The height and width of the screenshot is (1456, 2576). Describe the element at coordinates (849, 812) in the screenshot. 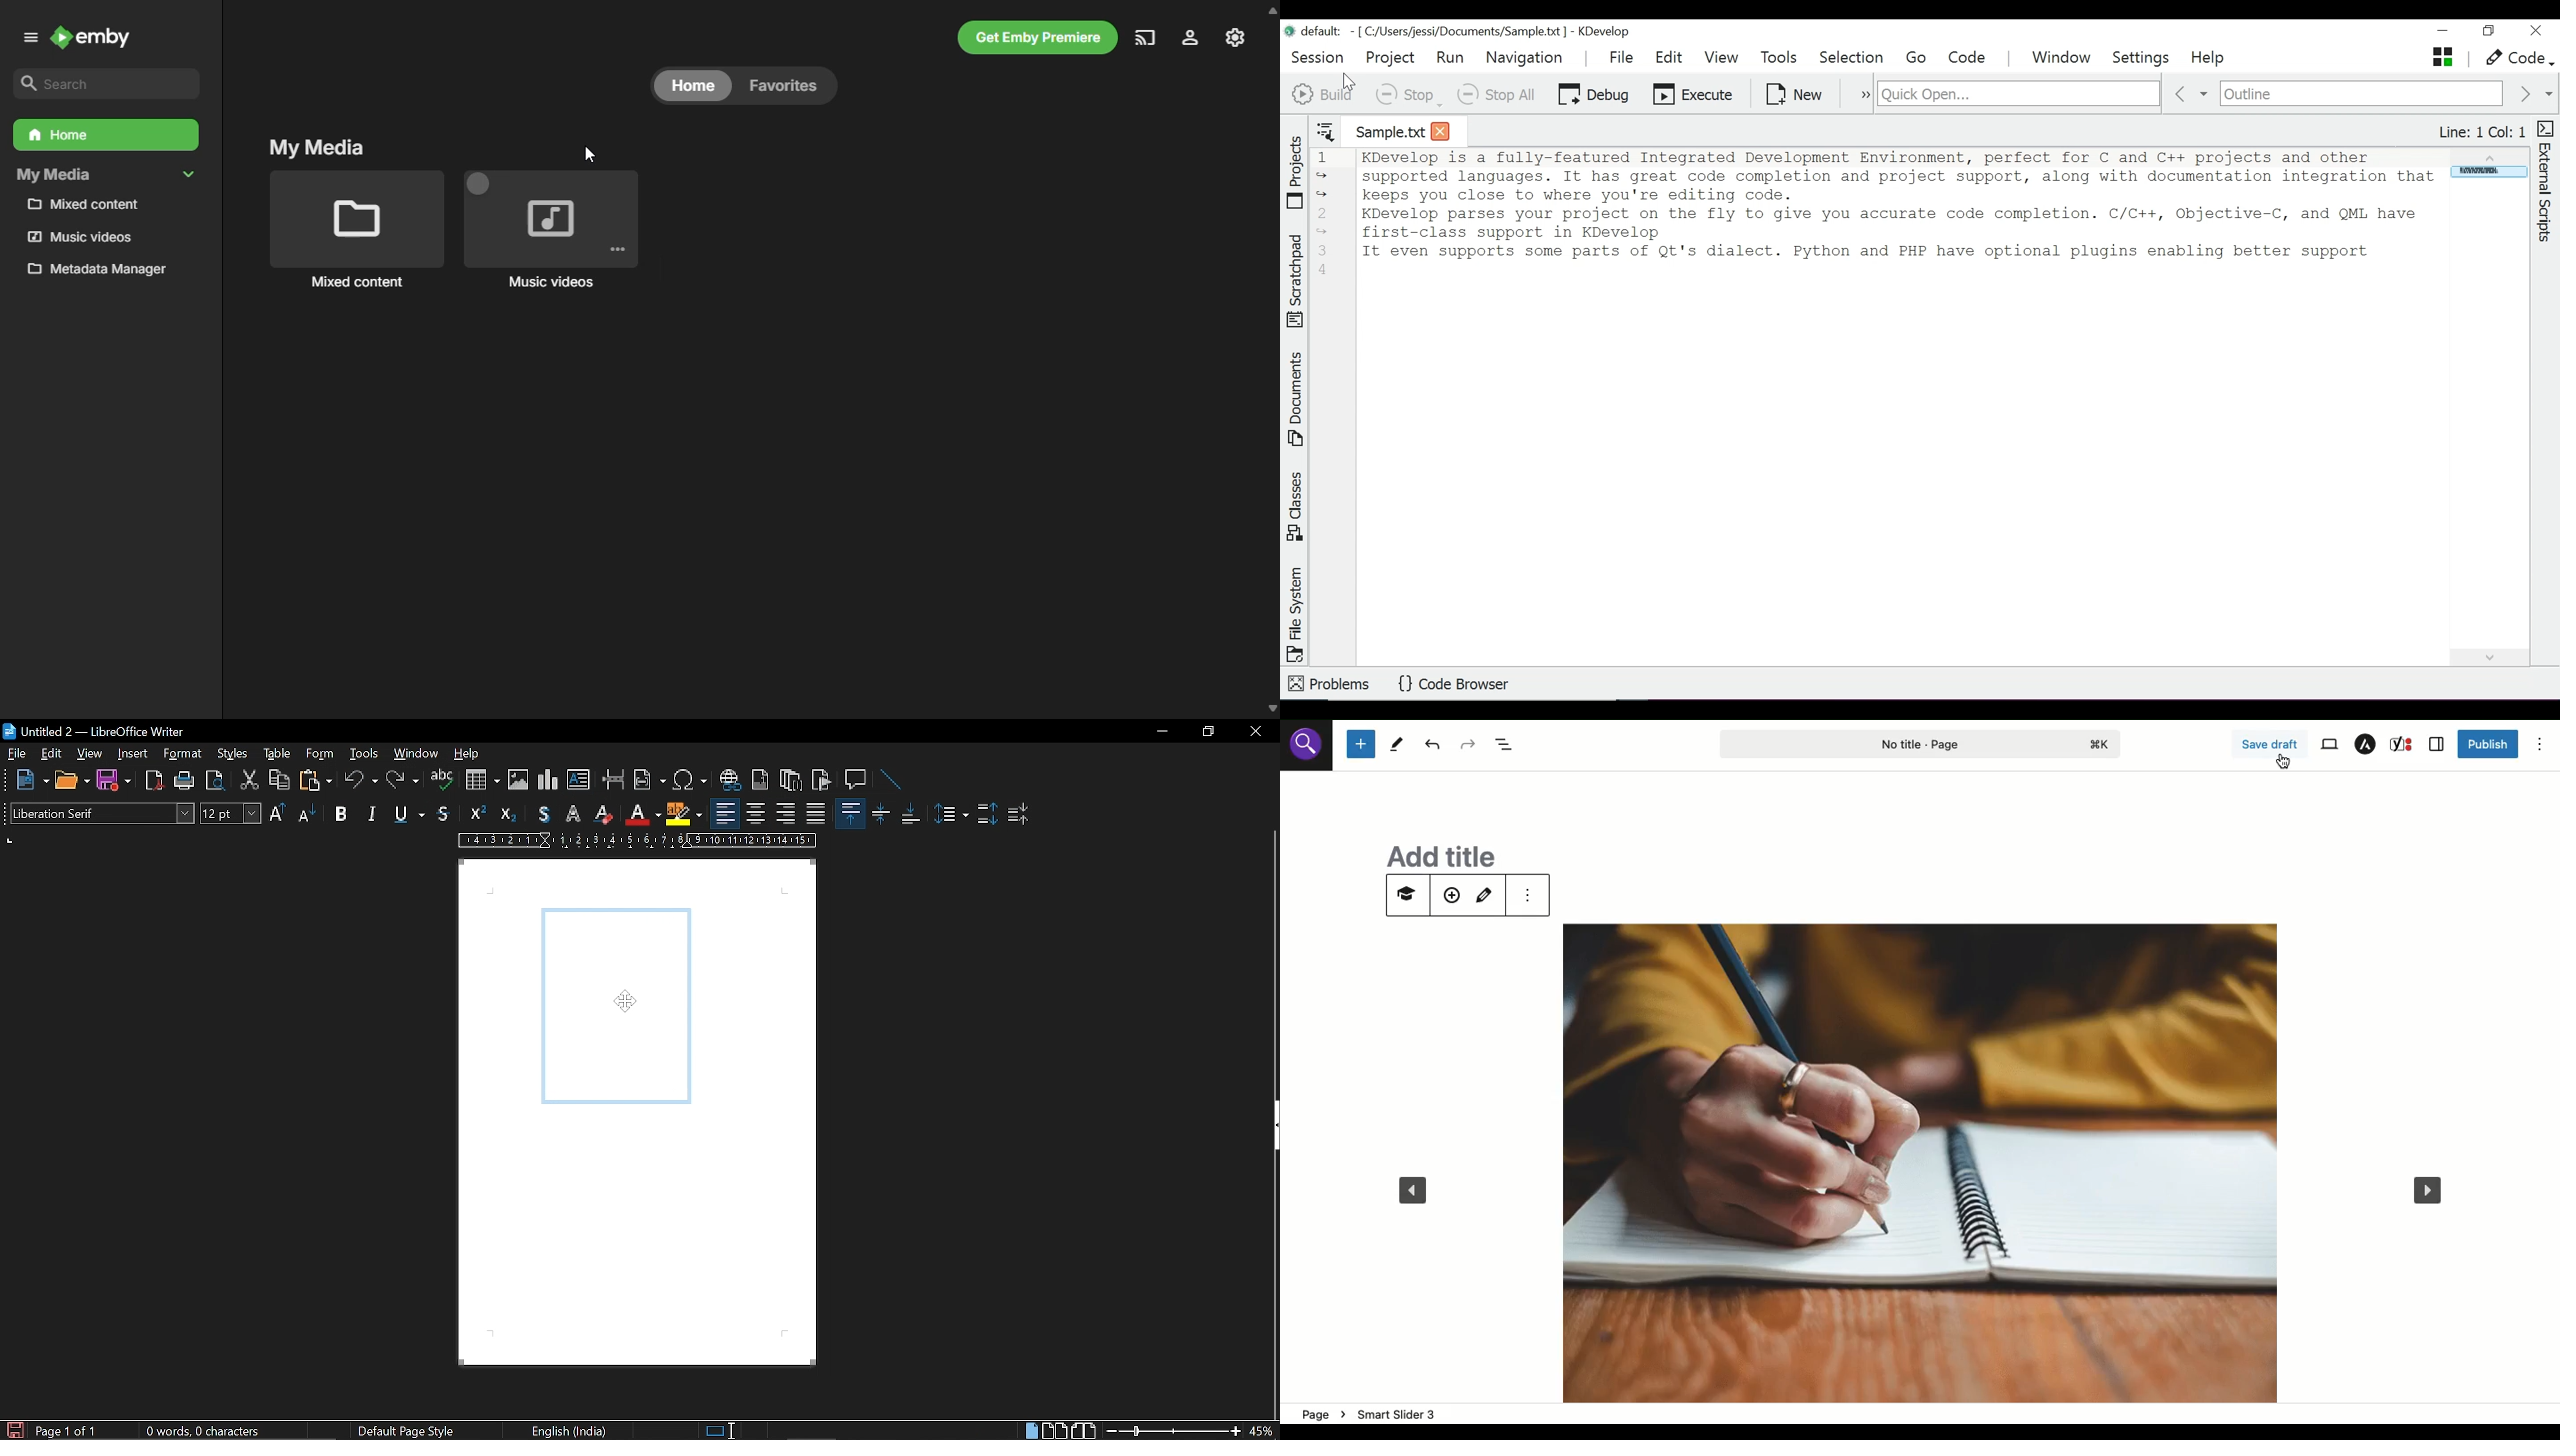

I see `Align top` at that location.